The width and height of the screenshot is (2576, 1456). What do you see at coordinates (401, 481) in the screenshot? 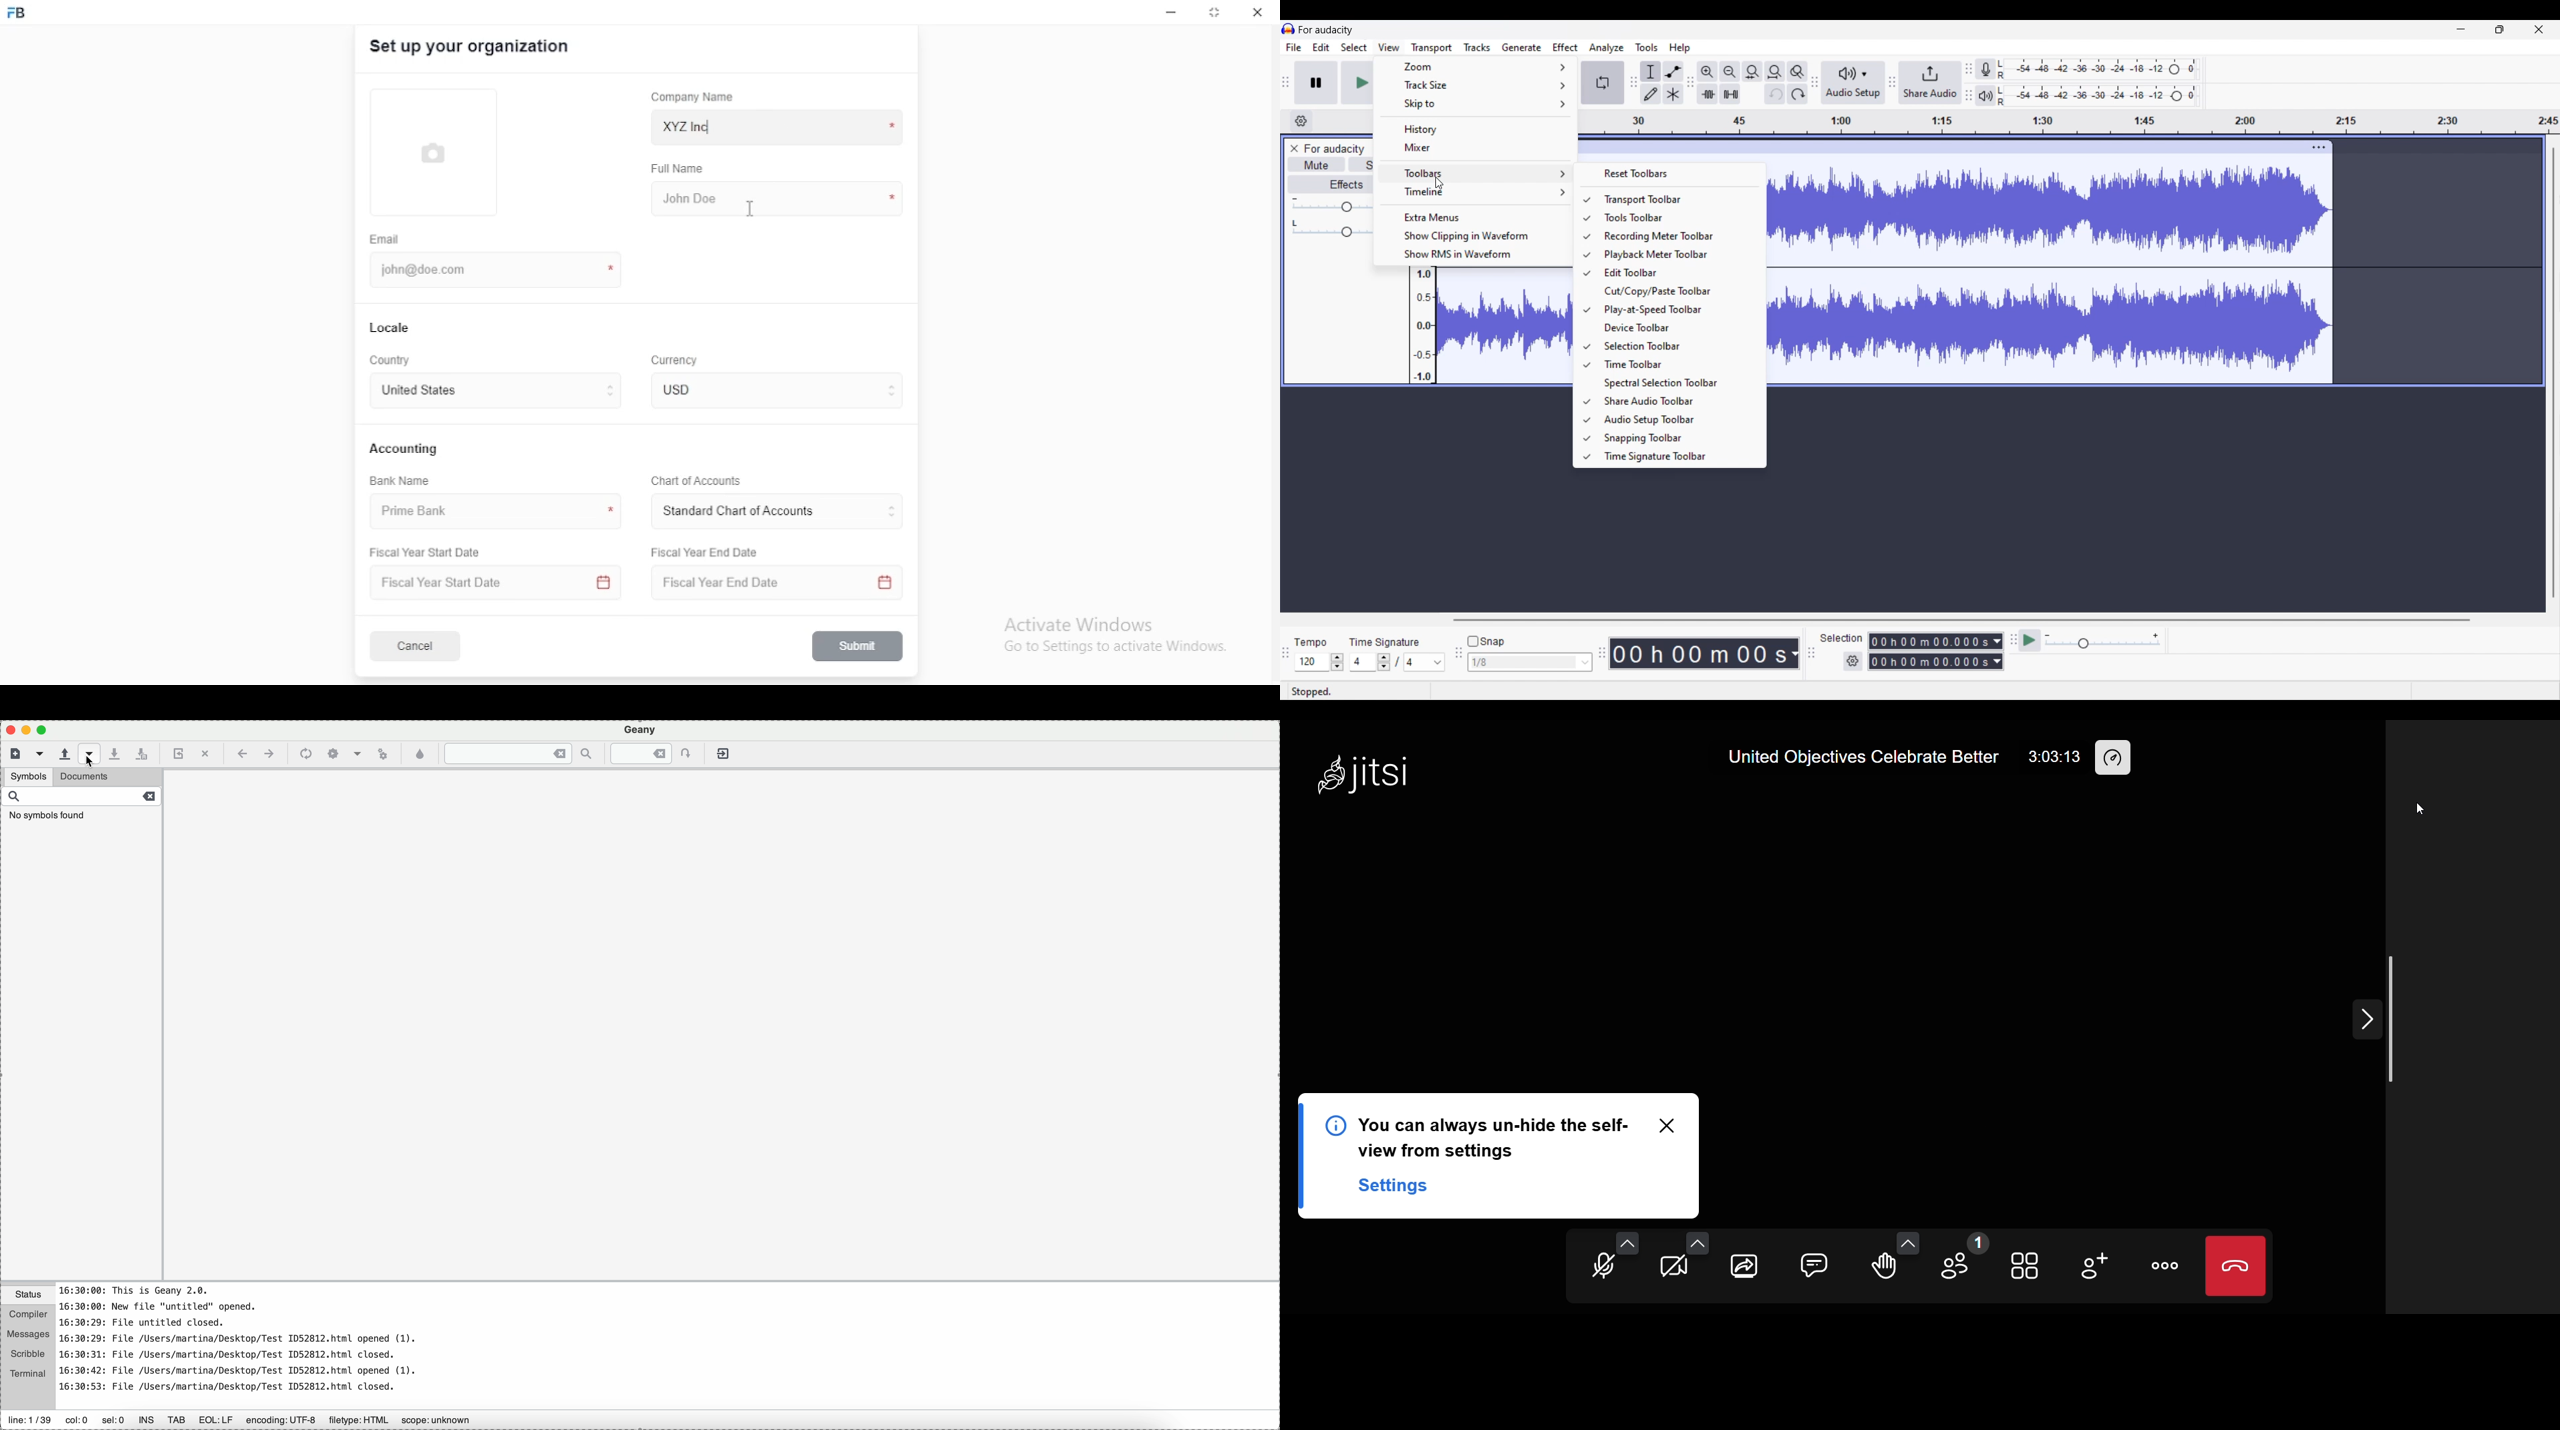
I see `bank name` at bounding box center [401, 481].